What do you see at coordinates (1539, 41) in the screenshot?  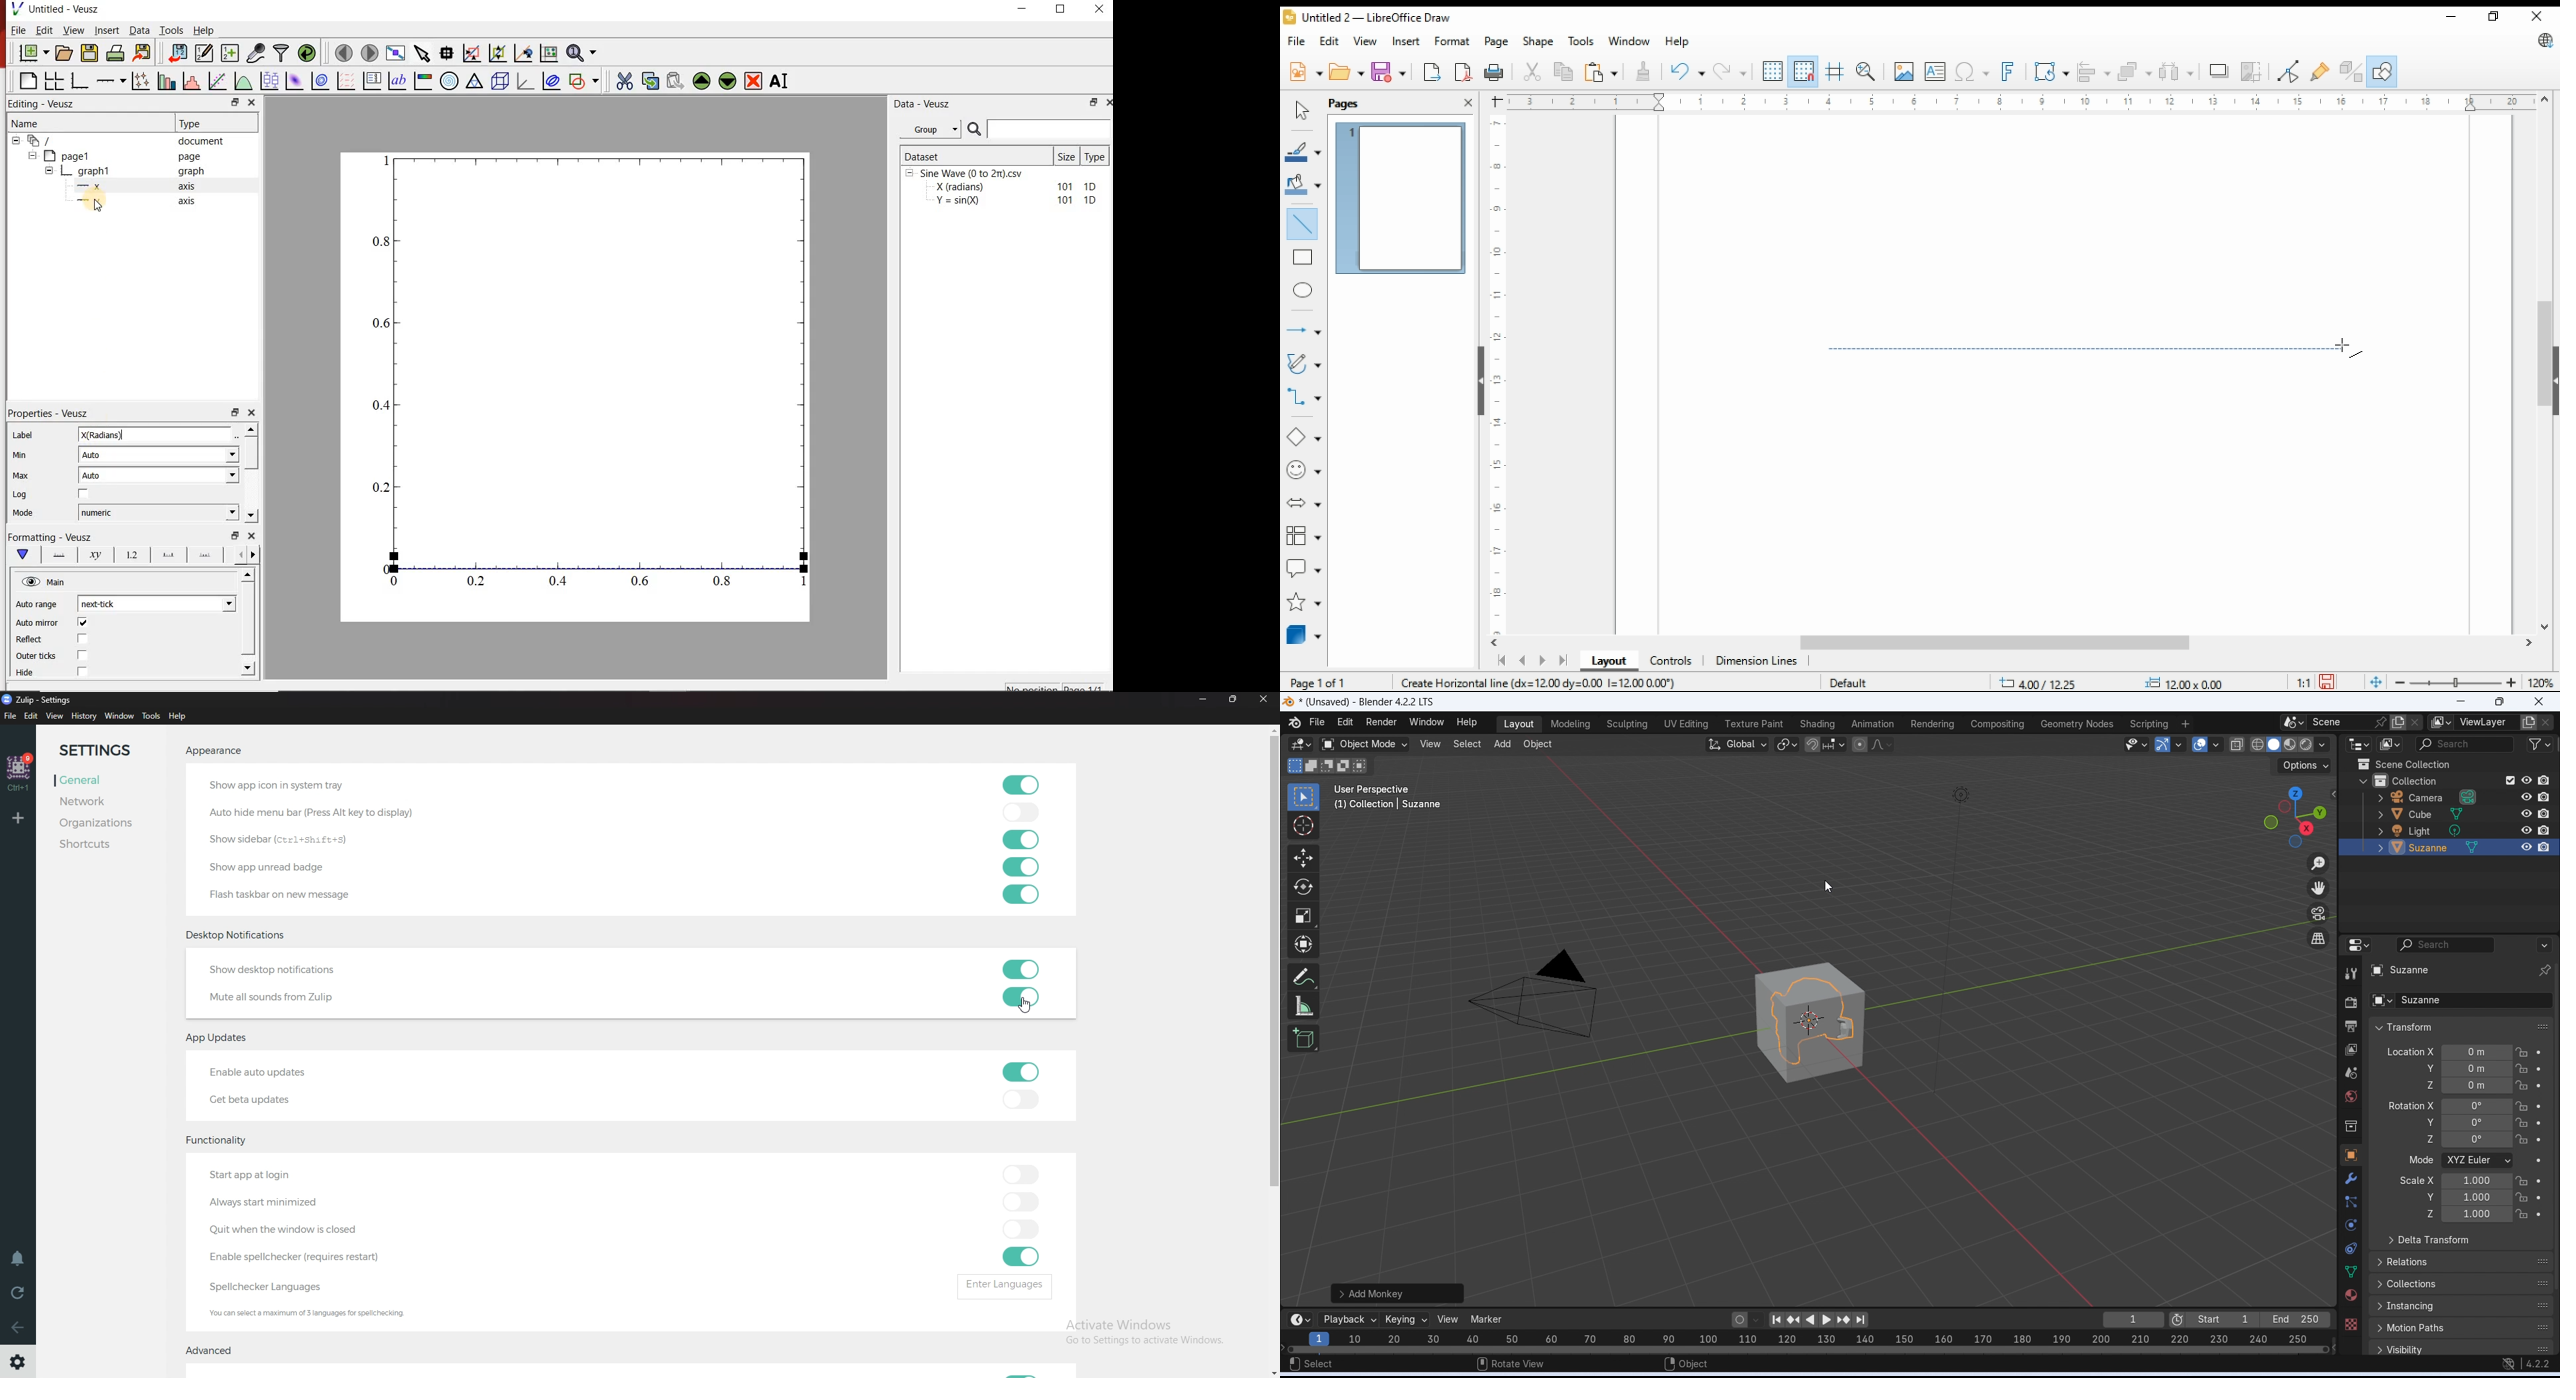 I see `shape` at bounding box center [1539, 41].